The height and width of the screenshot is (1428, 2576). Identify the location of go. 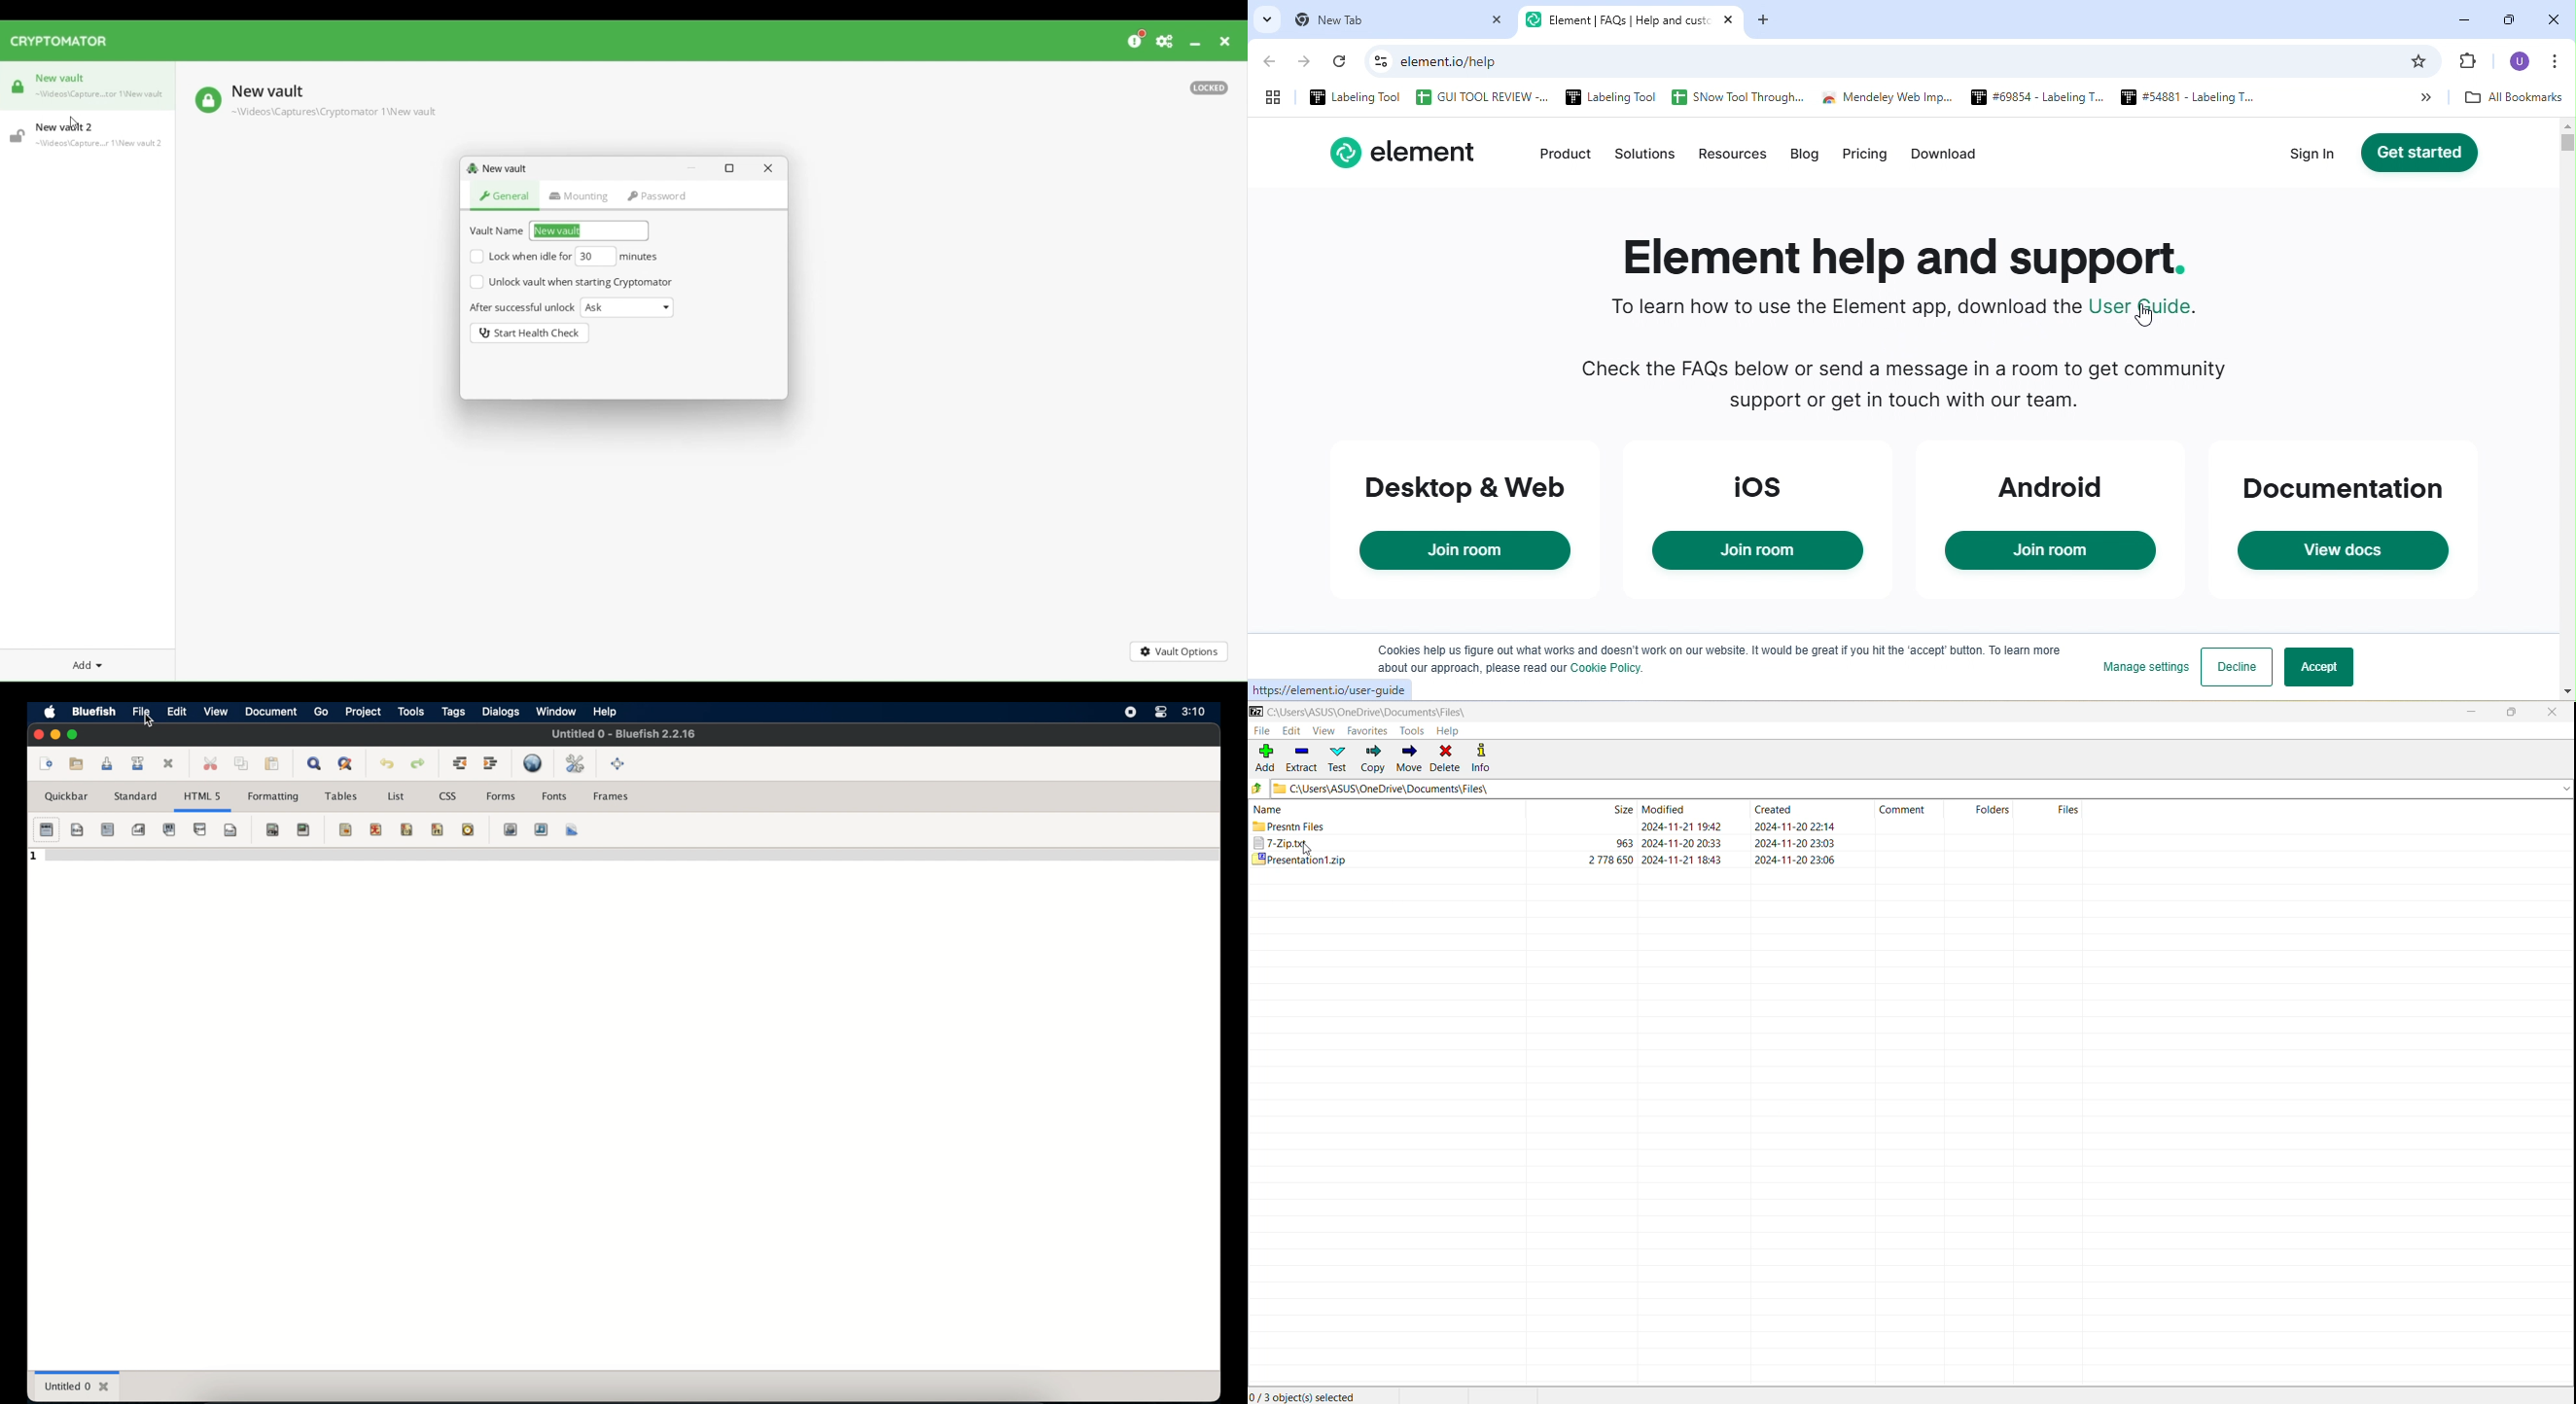
(321, 712).